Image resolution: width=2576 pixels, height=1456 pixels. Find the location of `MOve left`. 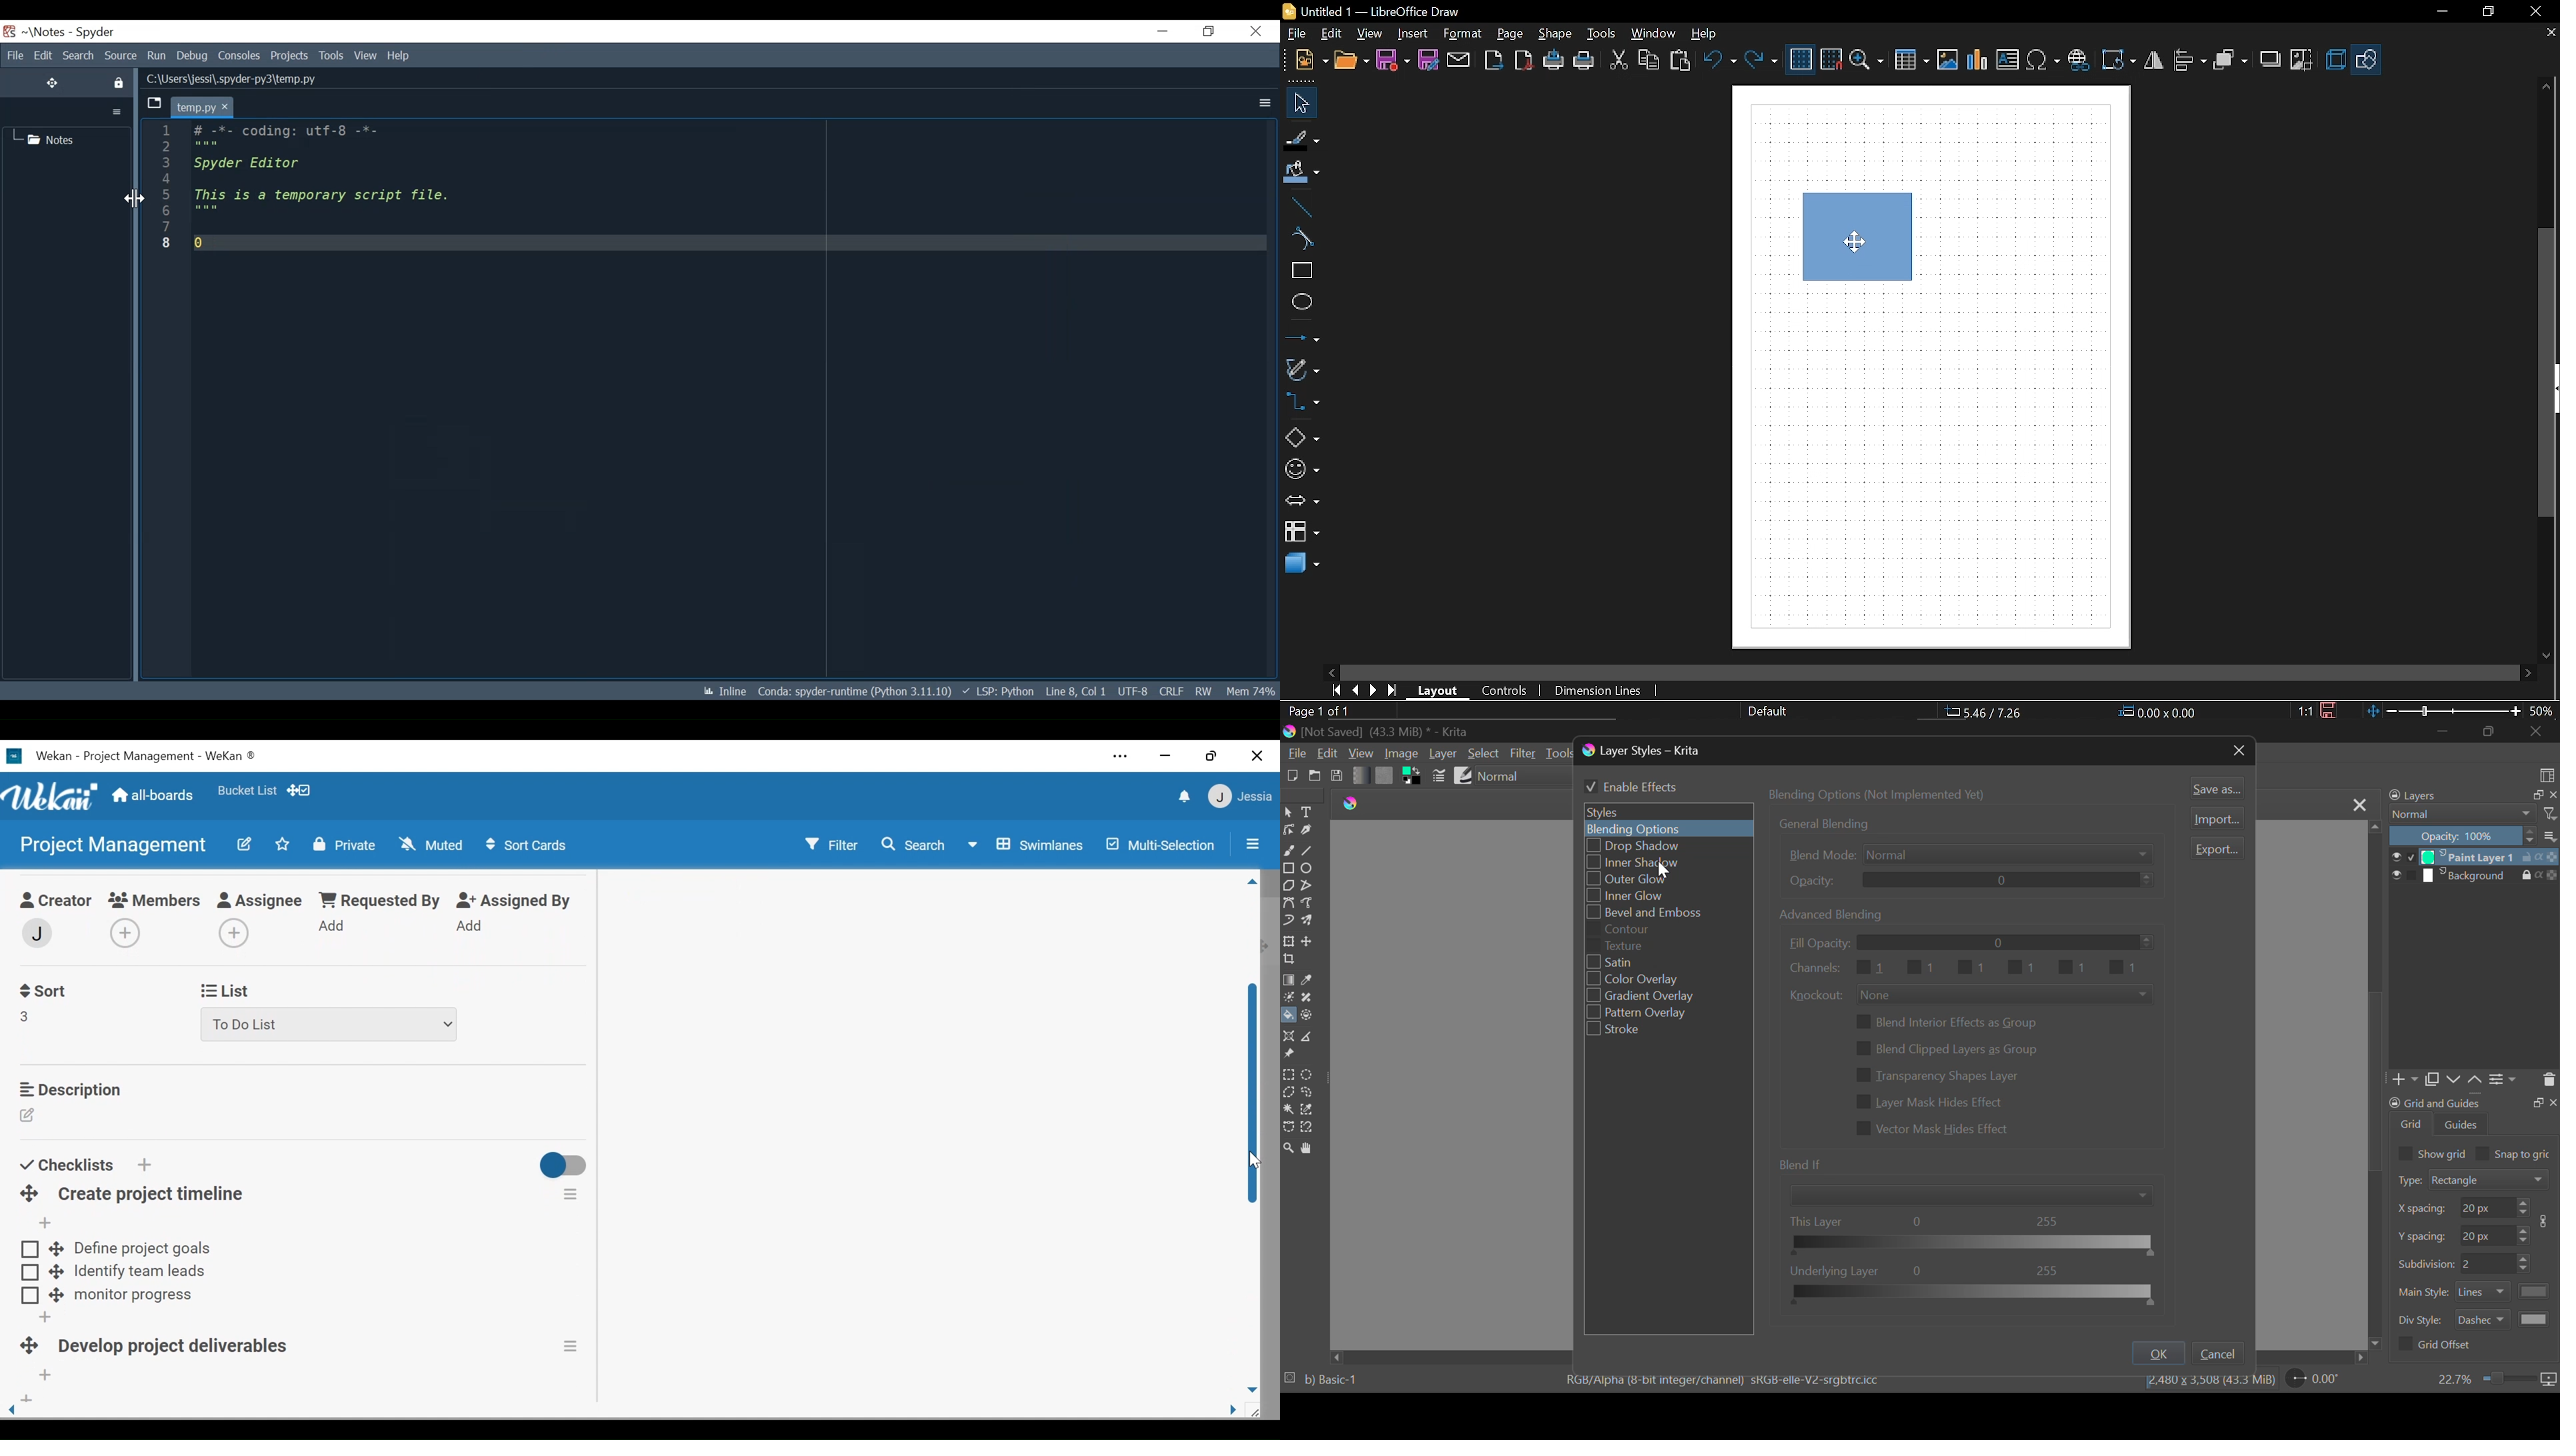

MOve left is located at coordinates (1331, 671).